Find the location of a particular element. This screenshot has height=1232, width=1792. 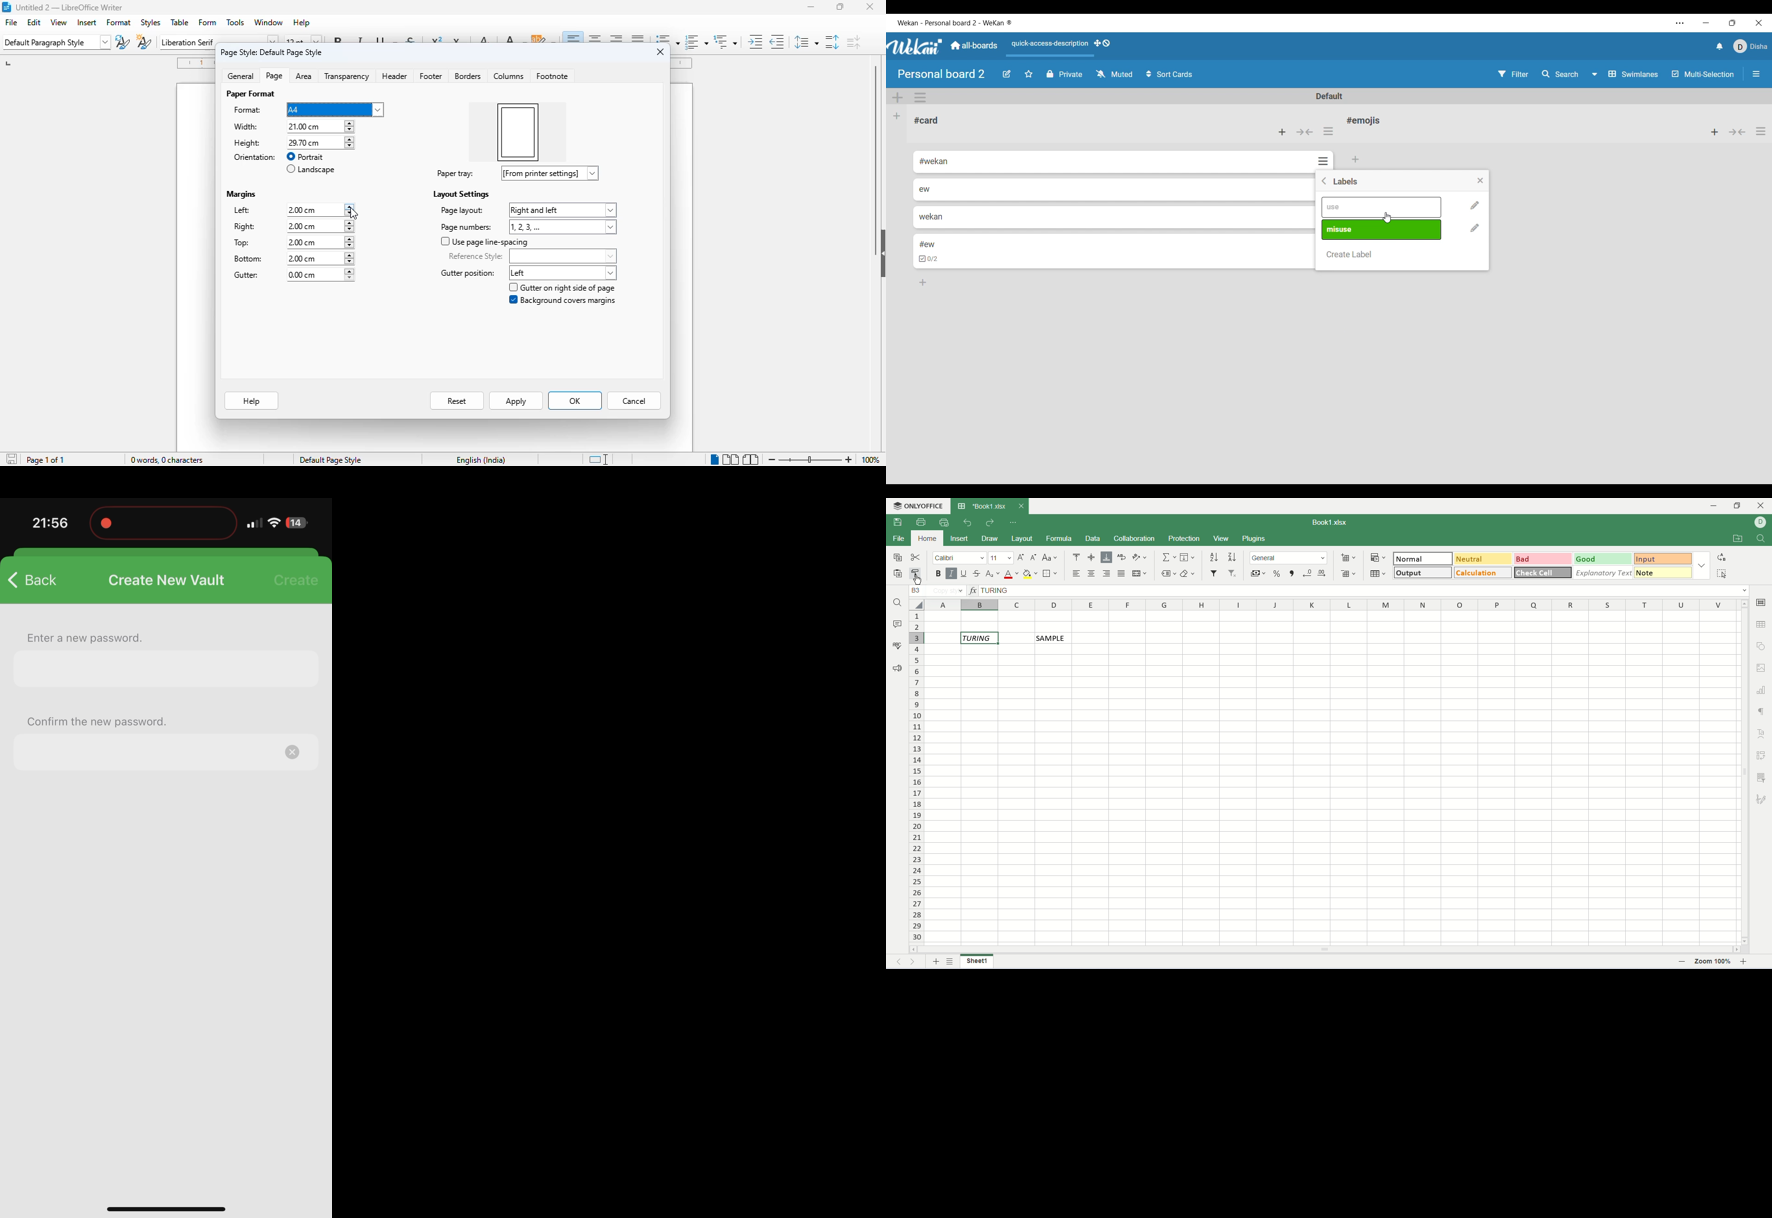

Default is located at coordinates (1329, 96).